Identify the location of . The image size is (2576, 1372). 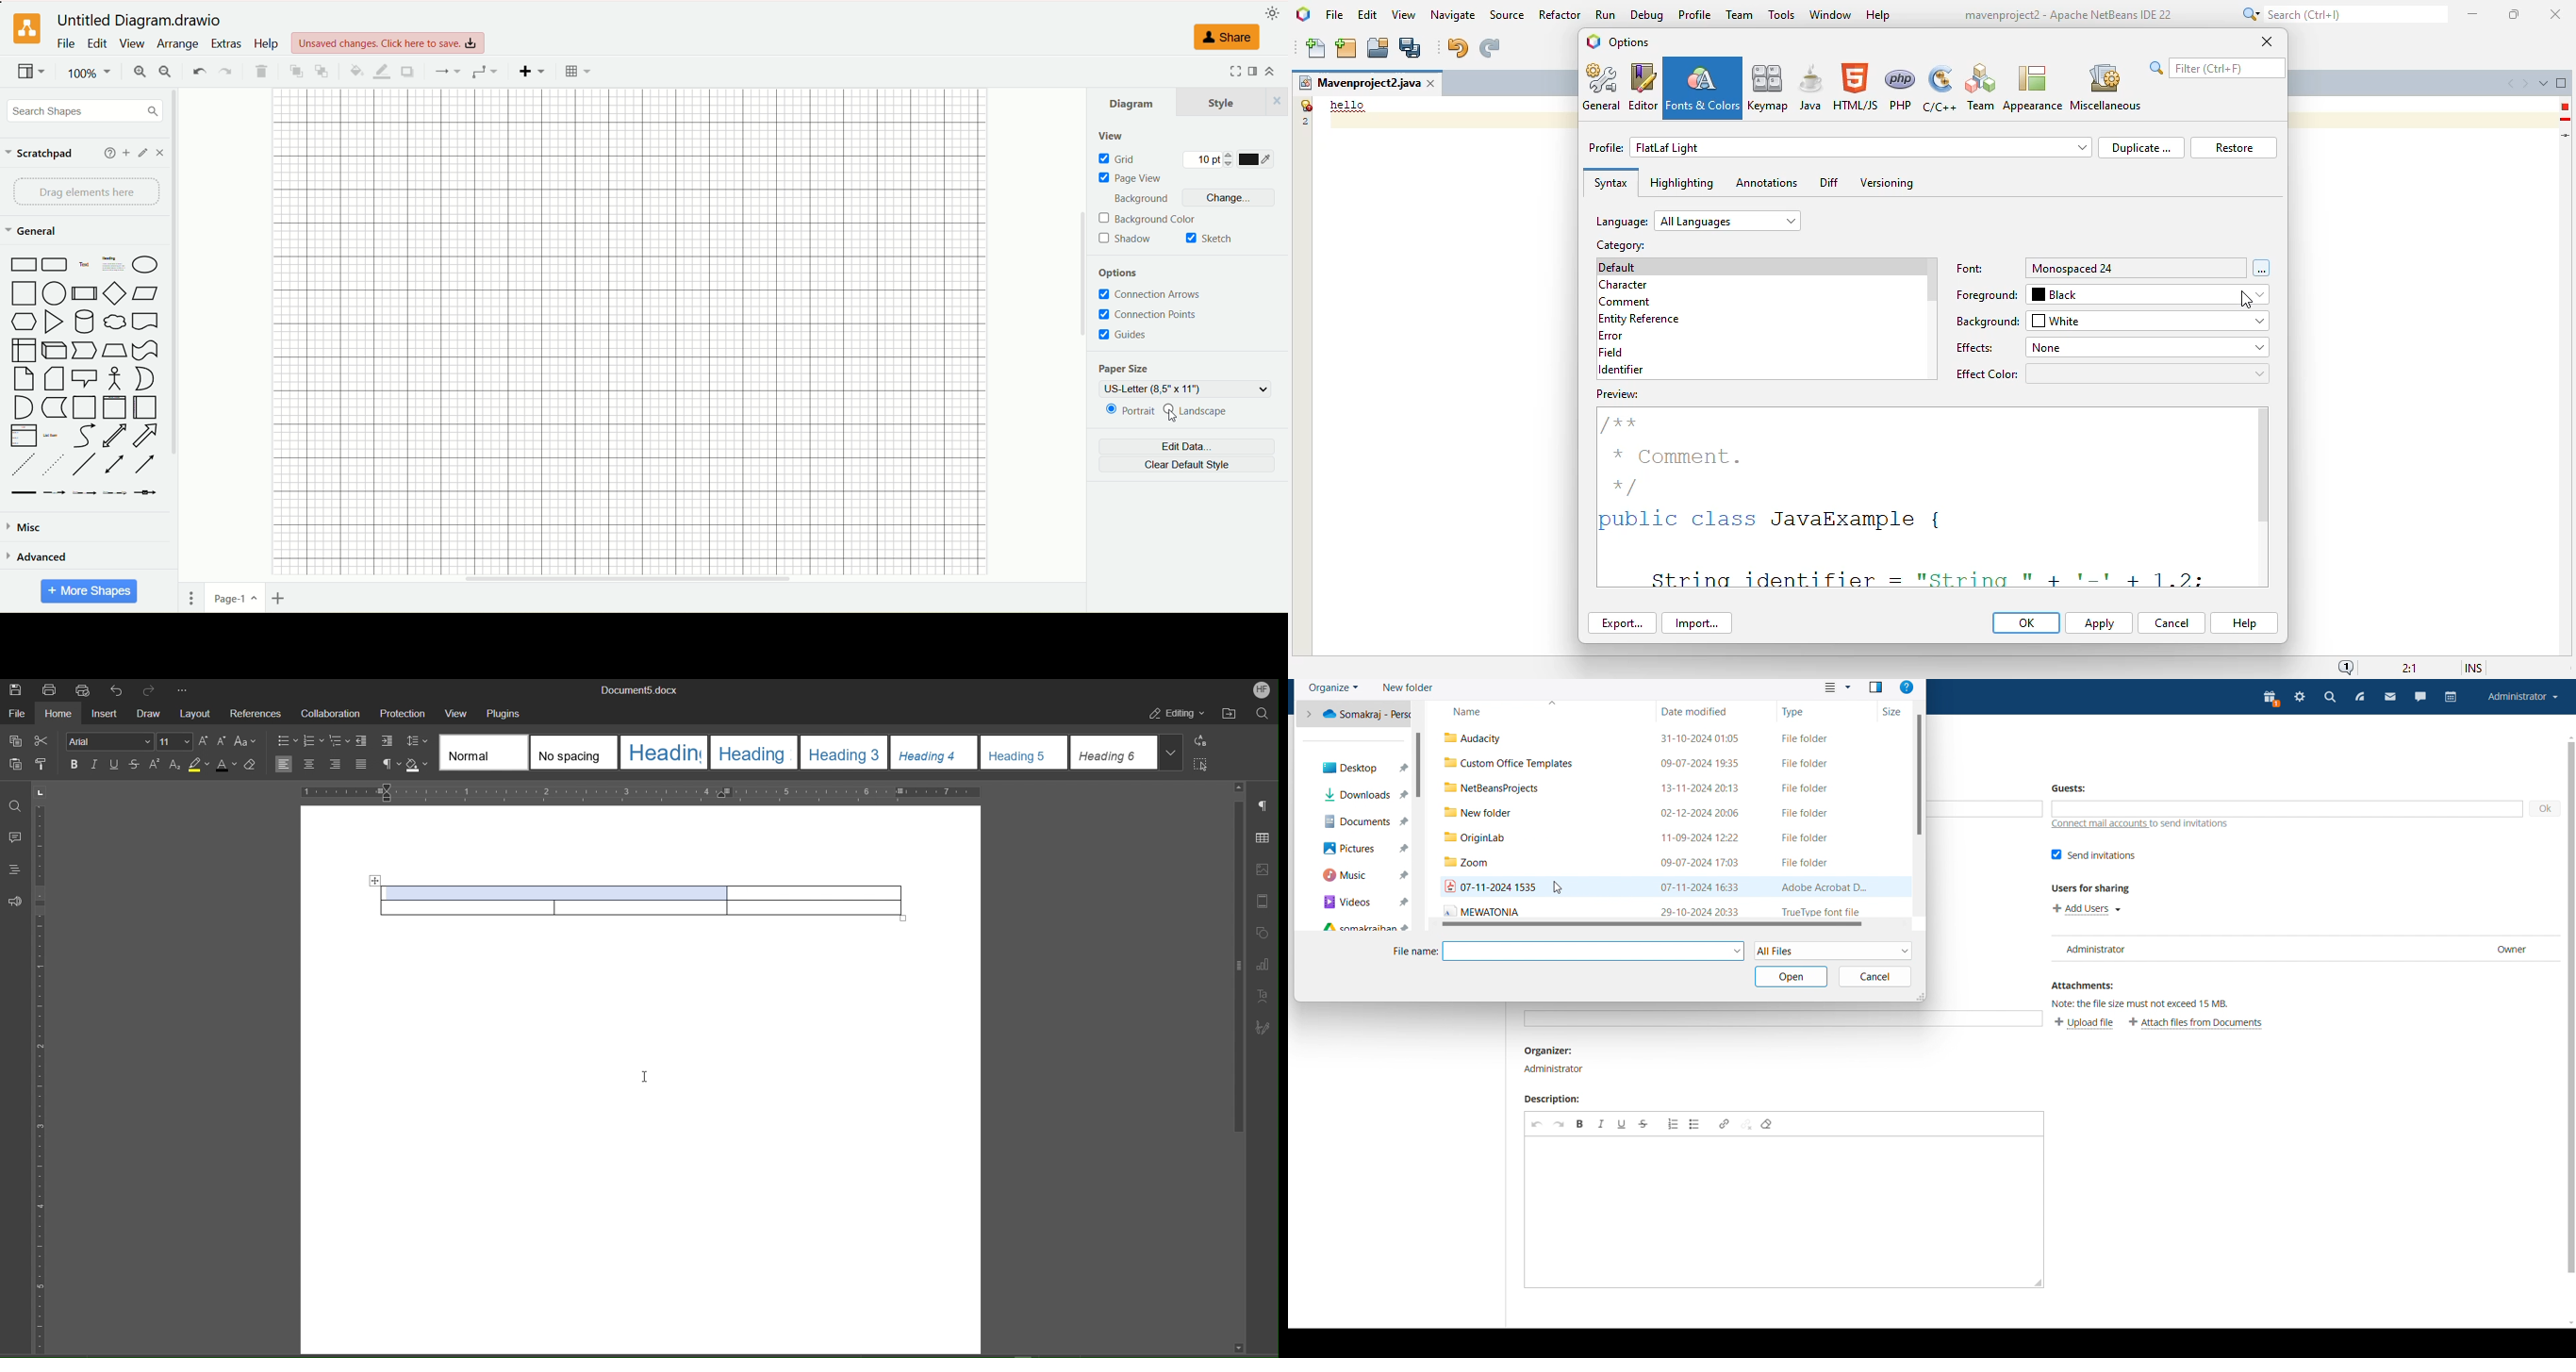
(1356, 766).